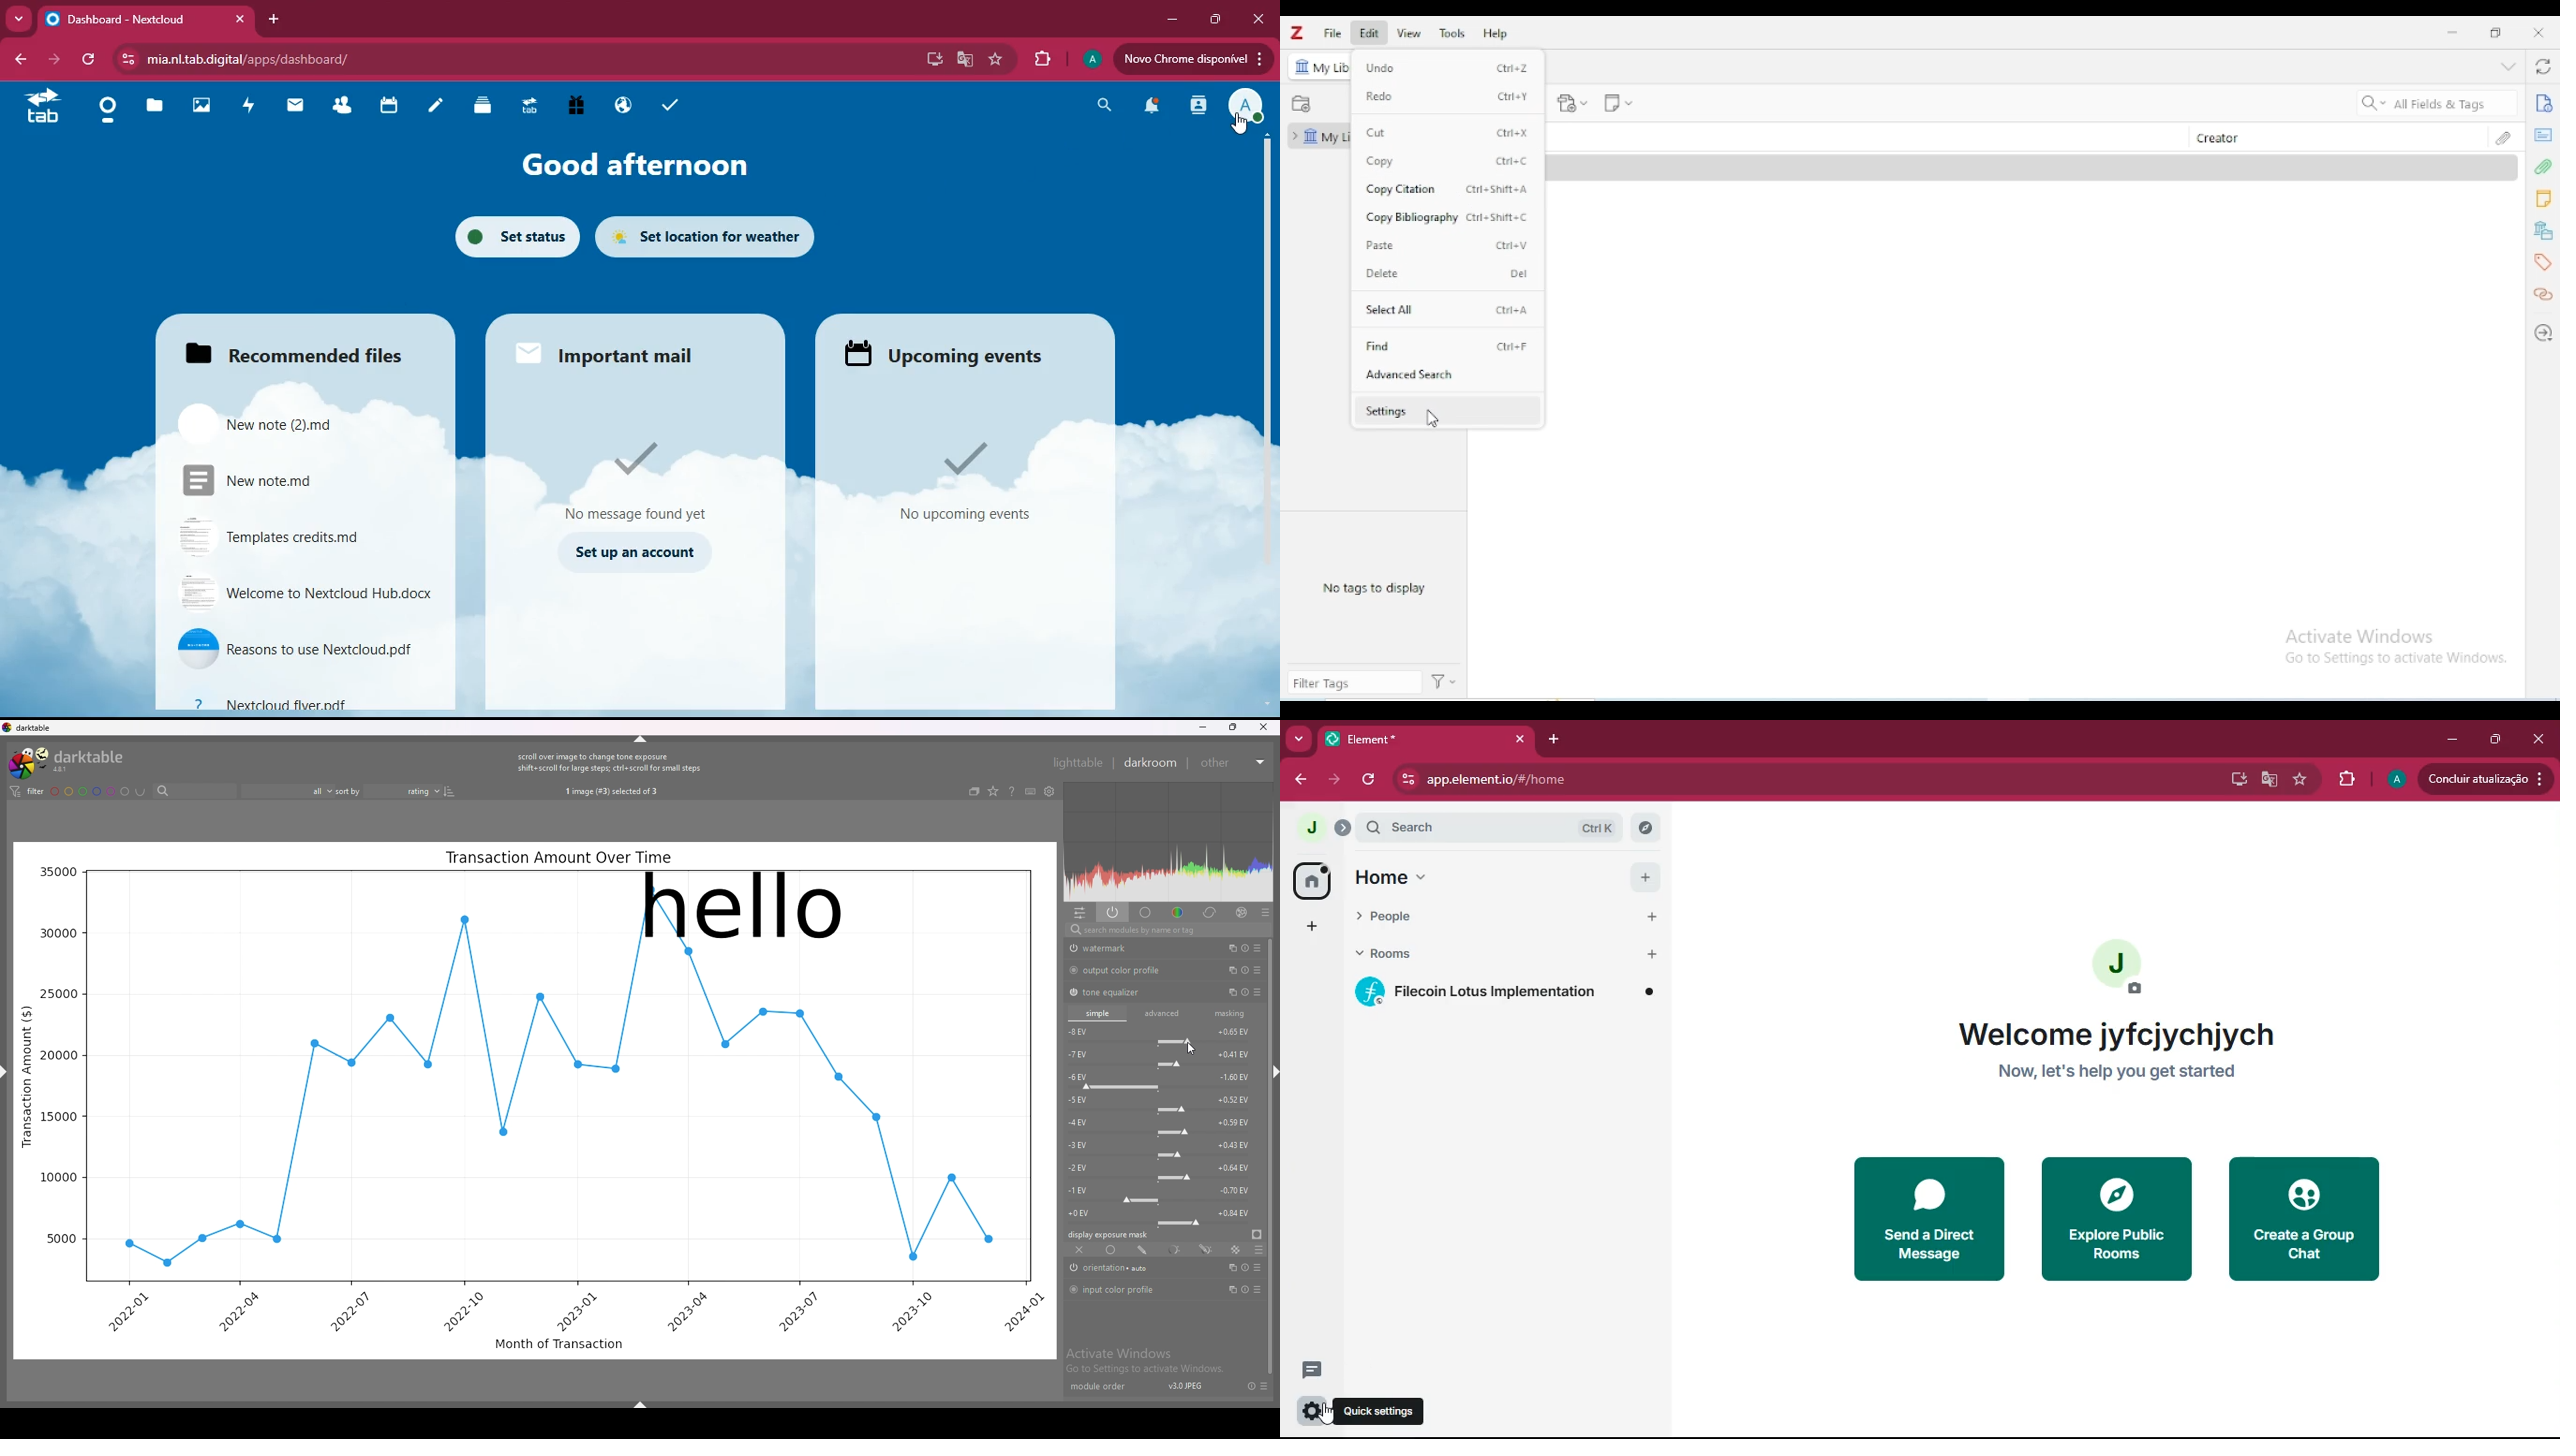 The image size is (2576, 1456). I want to click on simple, so click(1097, 1013).